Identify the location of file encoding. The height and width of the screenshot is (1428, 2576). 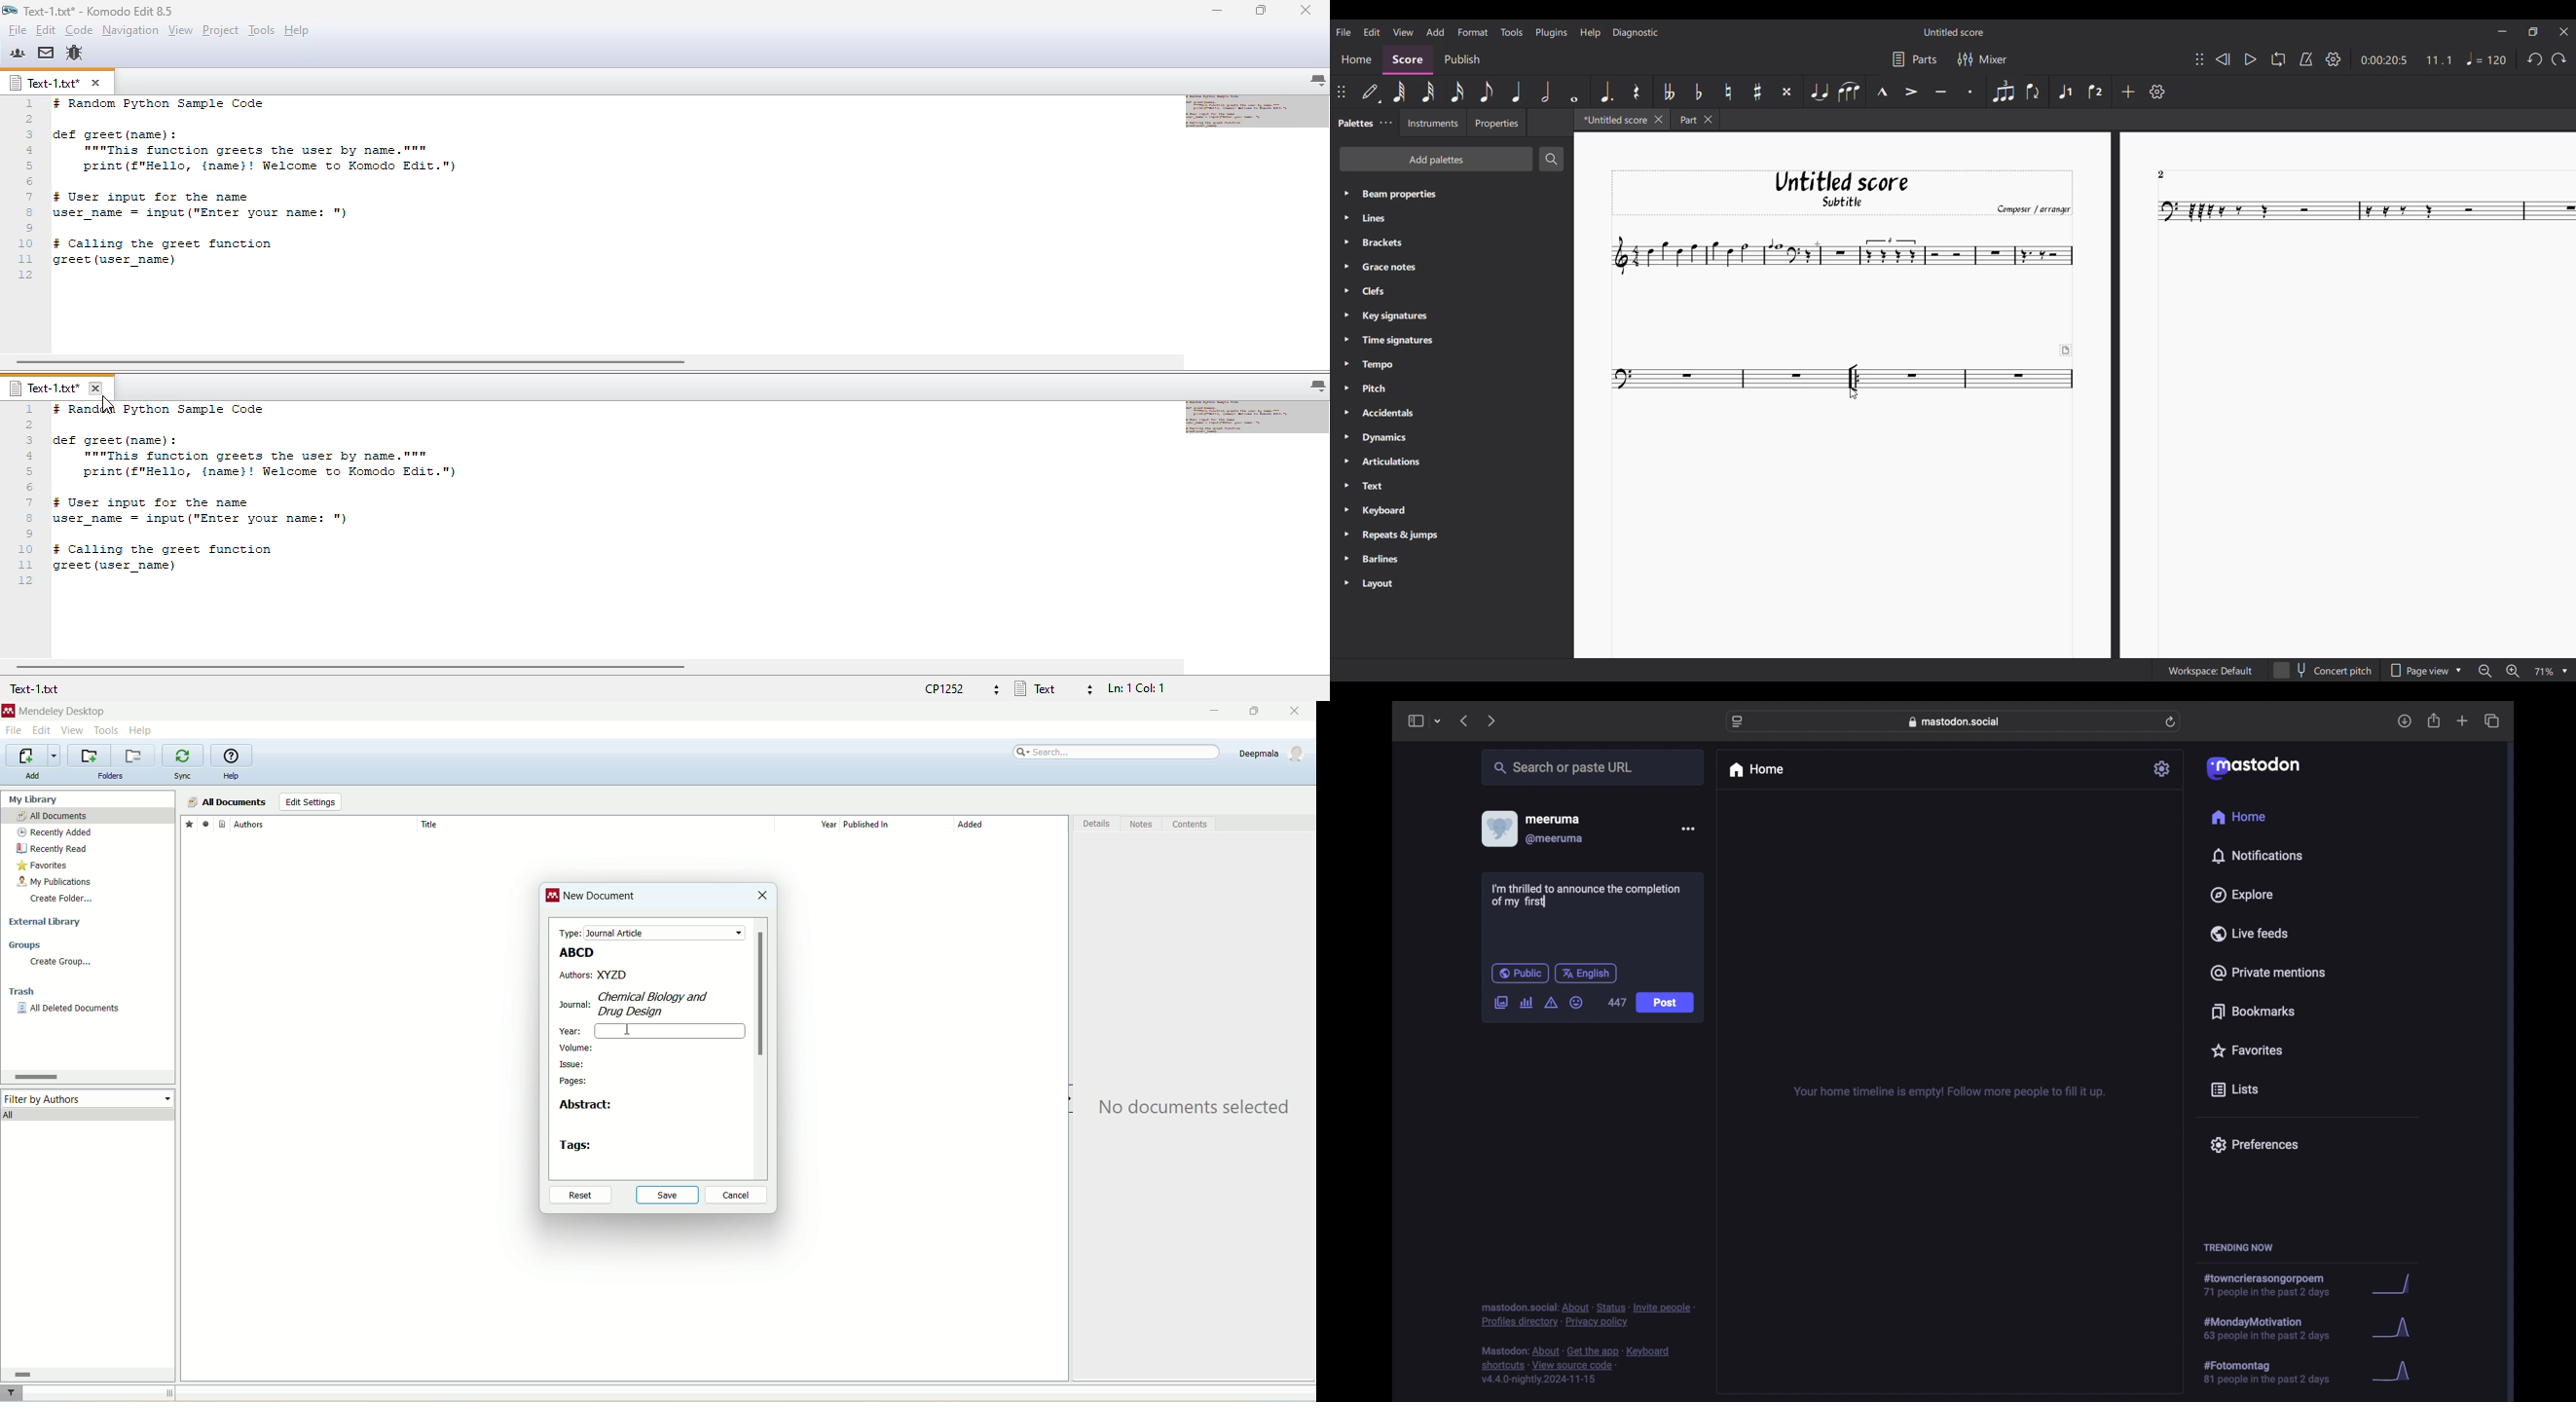
(963, 689).